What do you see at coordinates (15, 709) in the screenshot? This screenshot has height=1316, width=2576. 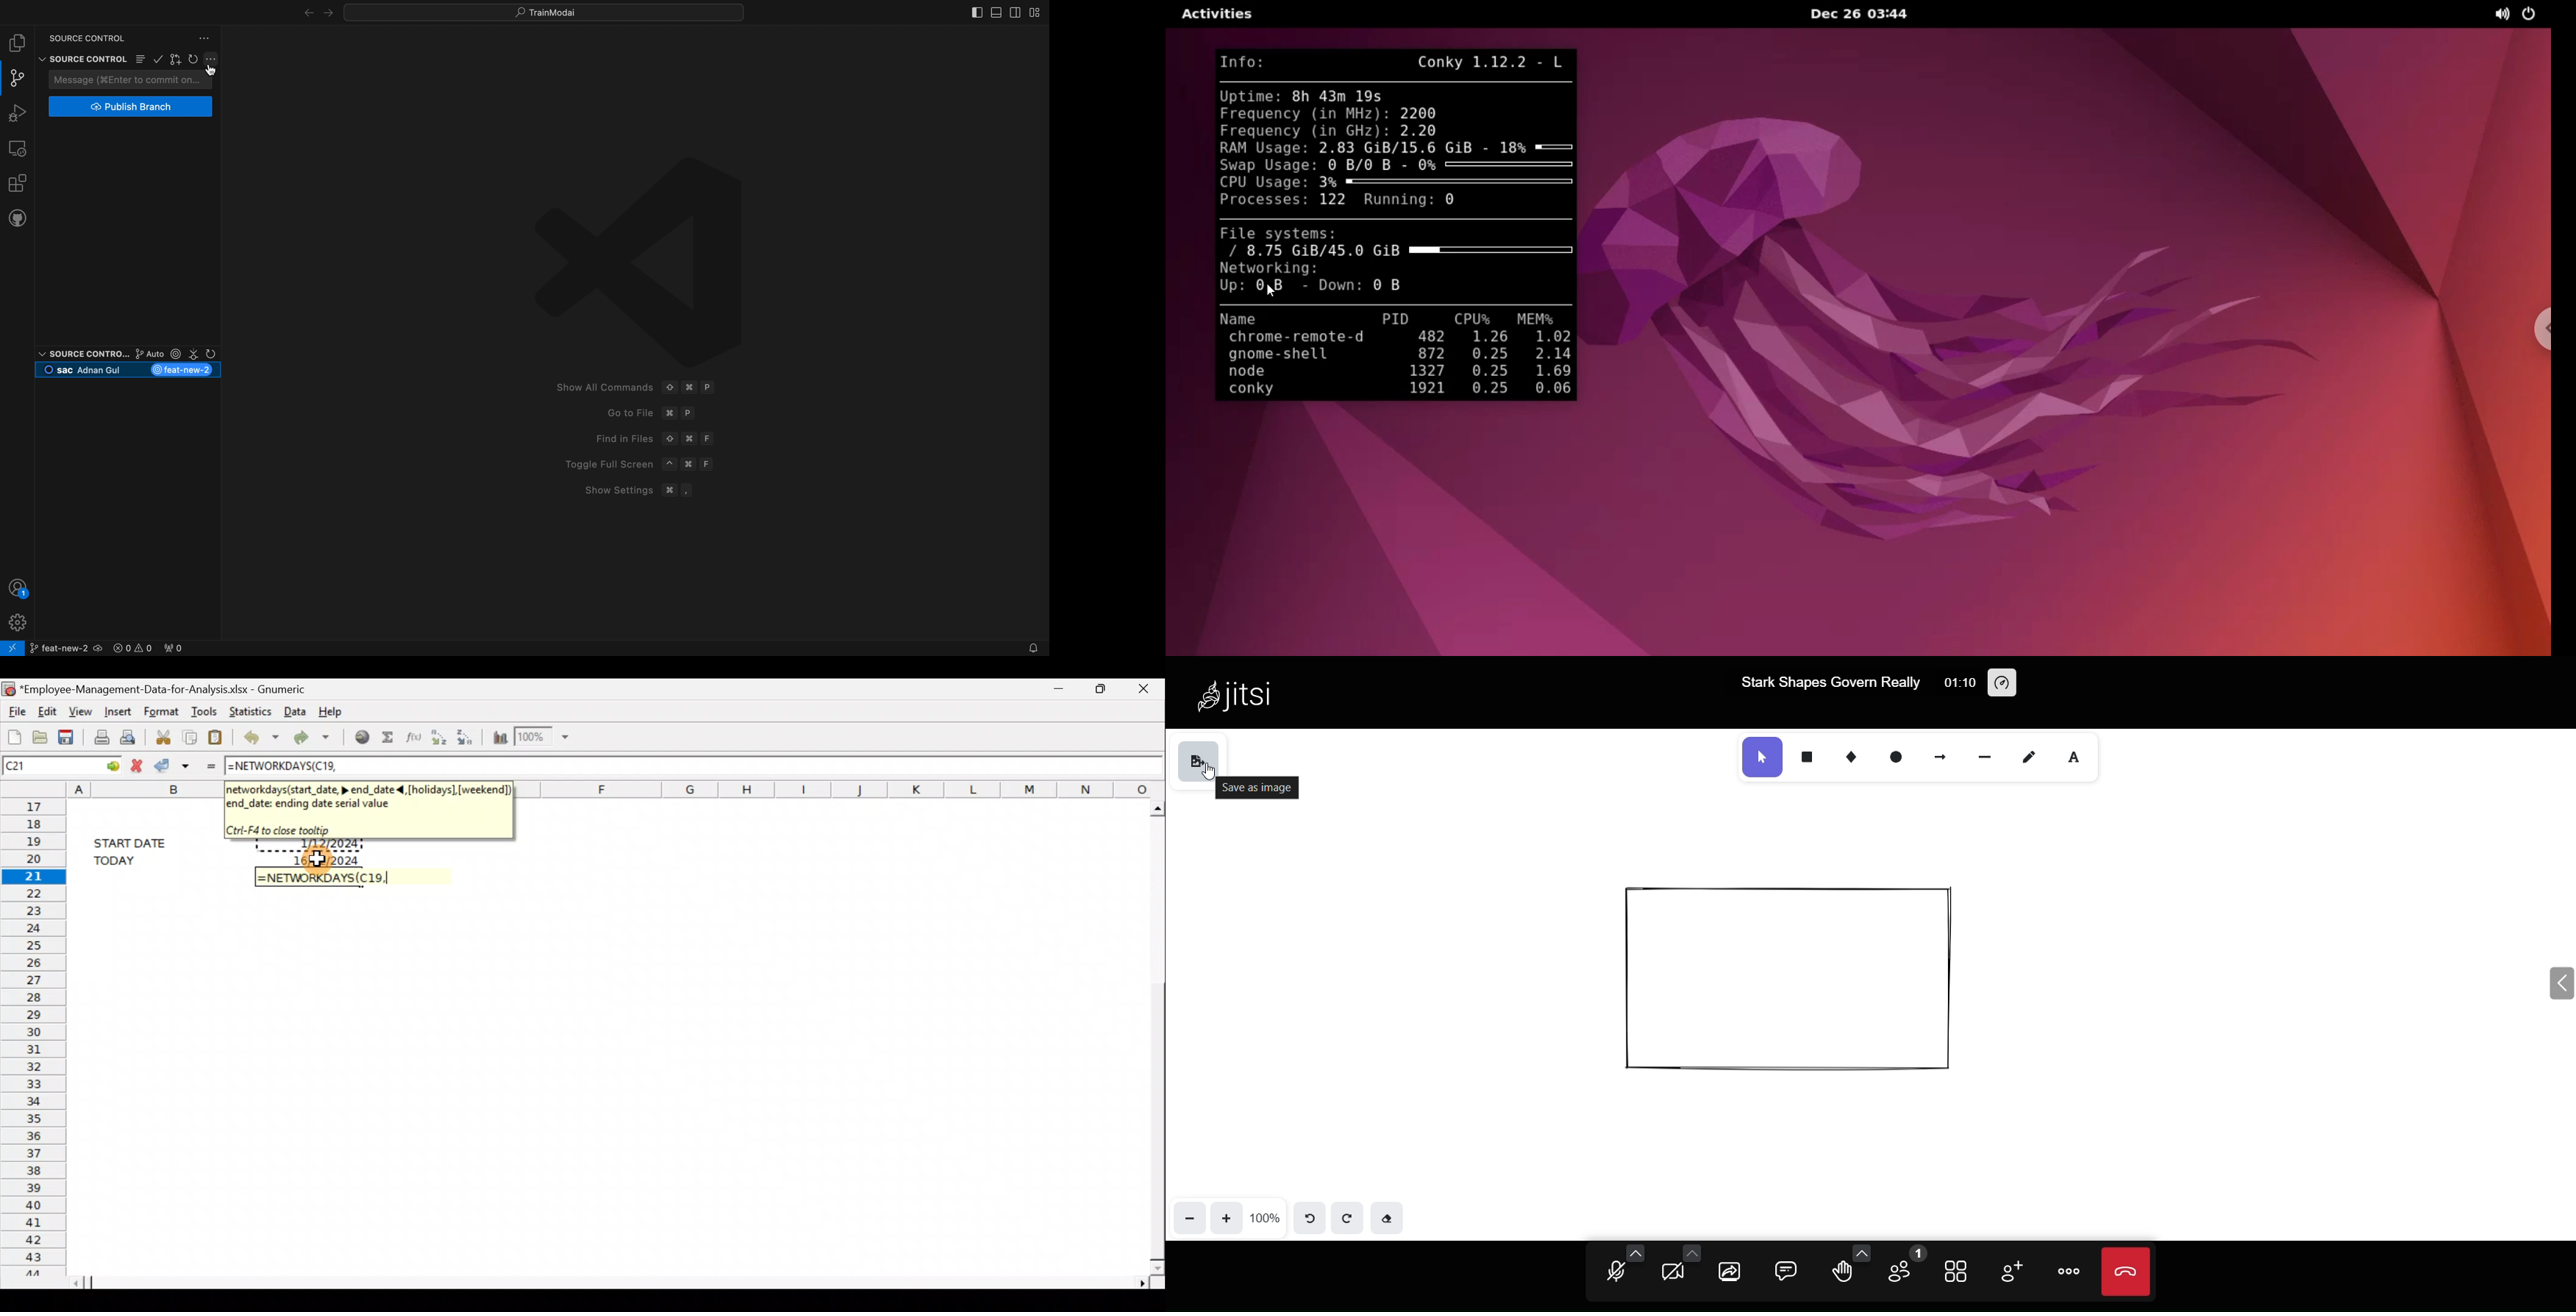 I see `File` at bounding box center [15, 709].